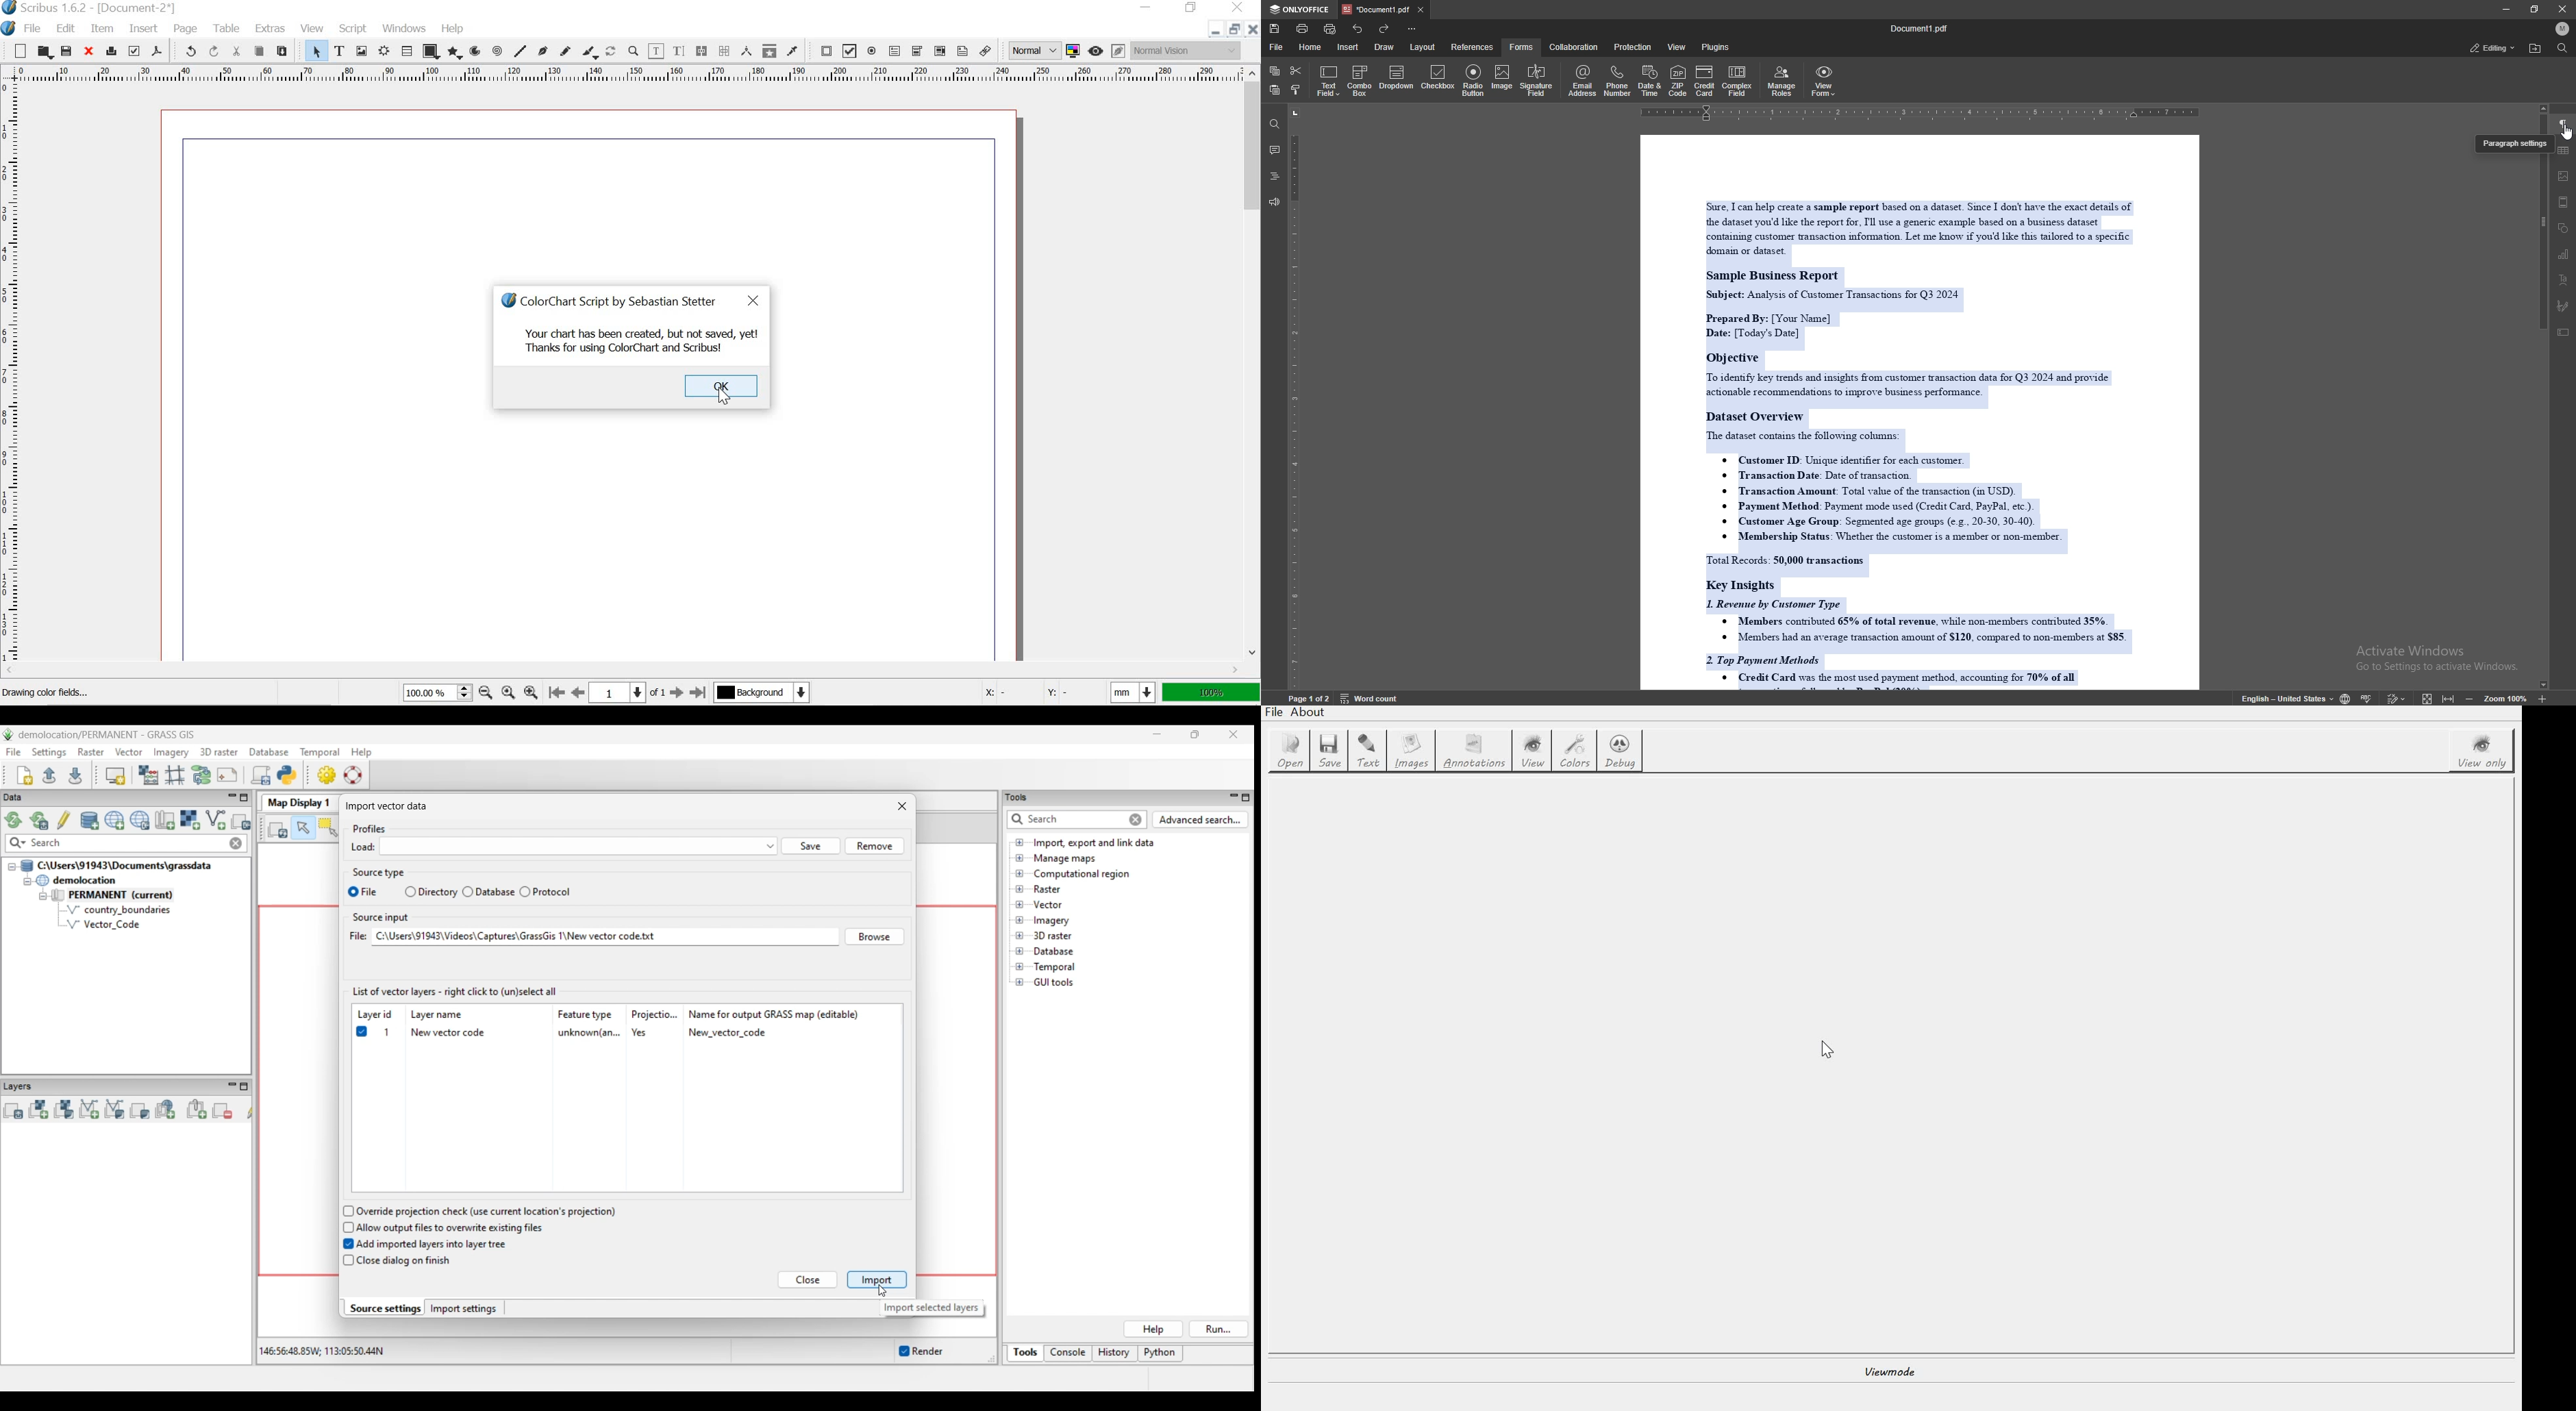  Describe the element at coordinates (1297, 91) in the screenshot. I see `copy style` at that location.